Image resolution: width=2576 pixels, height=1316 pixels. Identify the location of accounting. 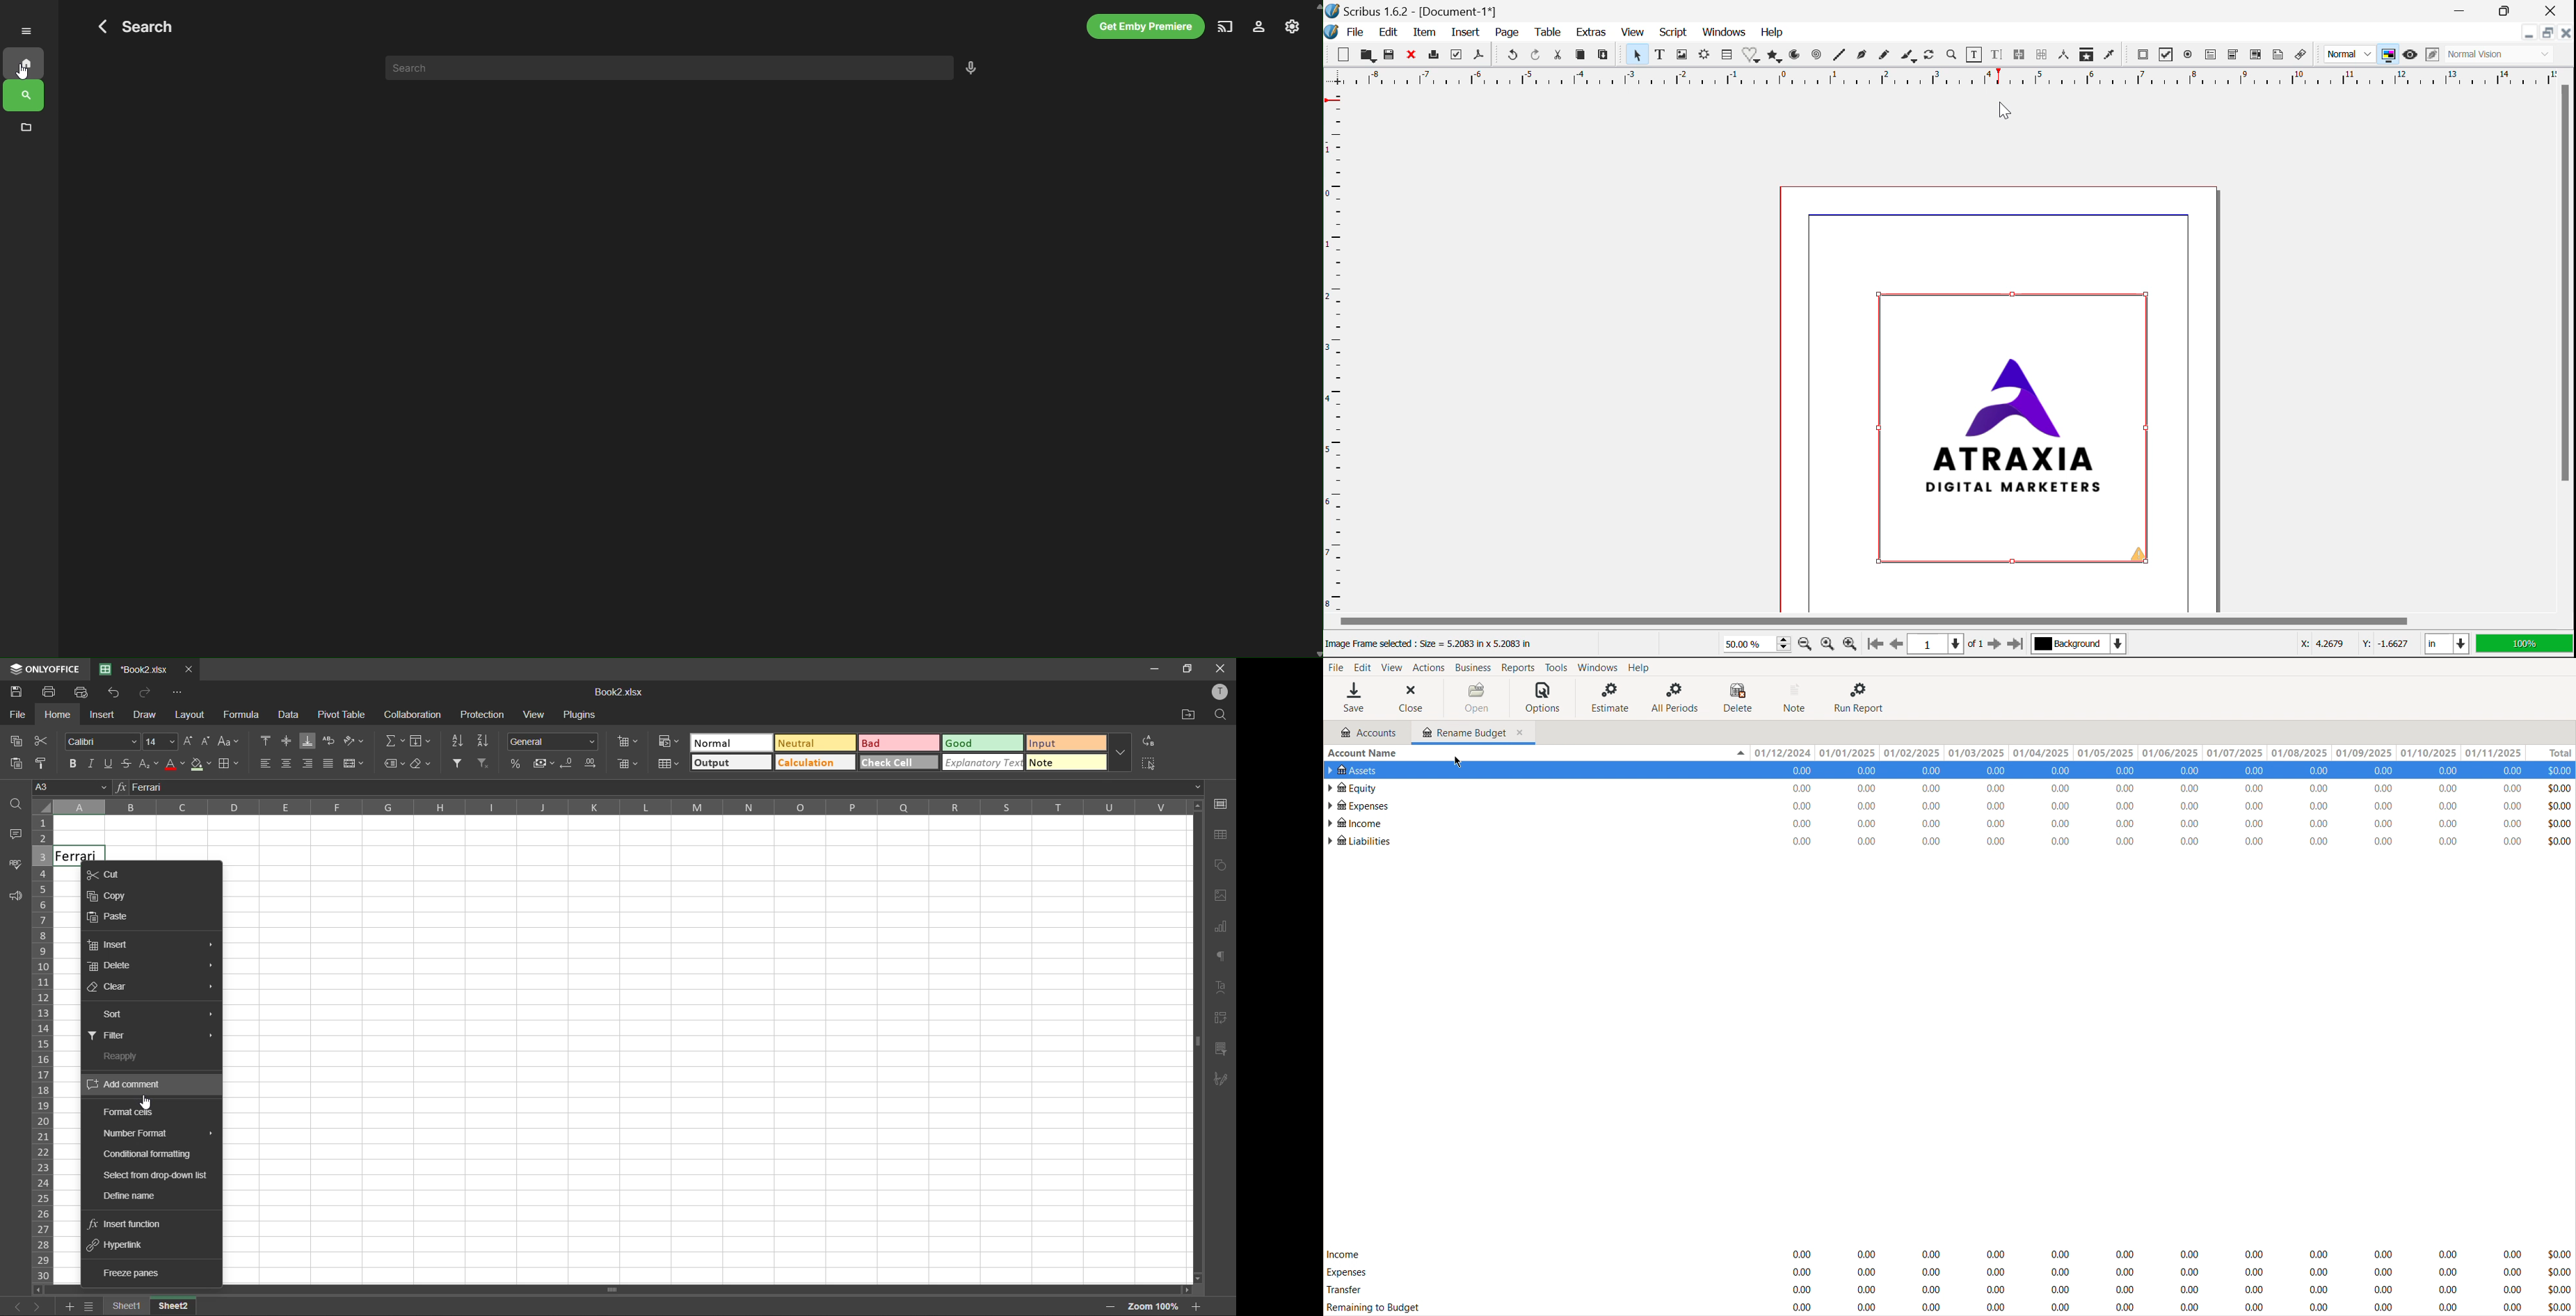
(540, 762).